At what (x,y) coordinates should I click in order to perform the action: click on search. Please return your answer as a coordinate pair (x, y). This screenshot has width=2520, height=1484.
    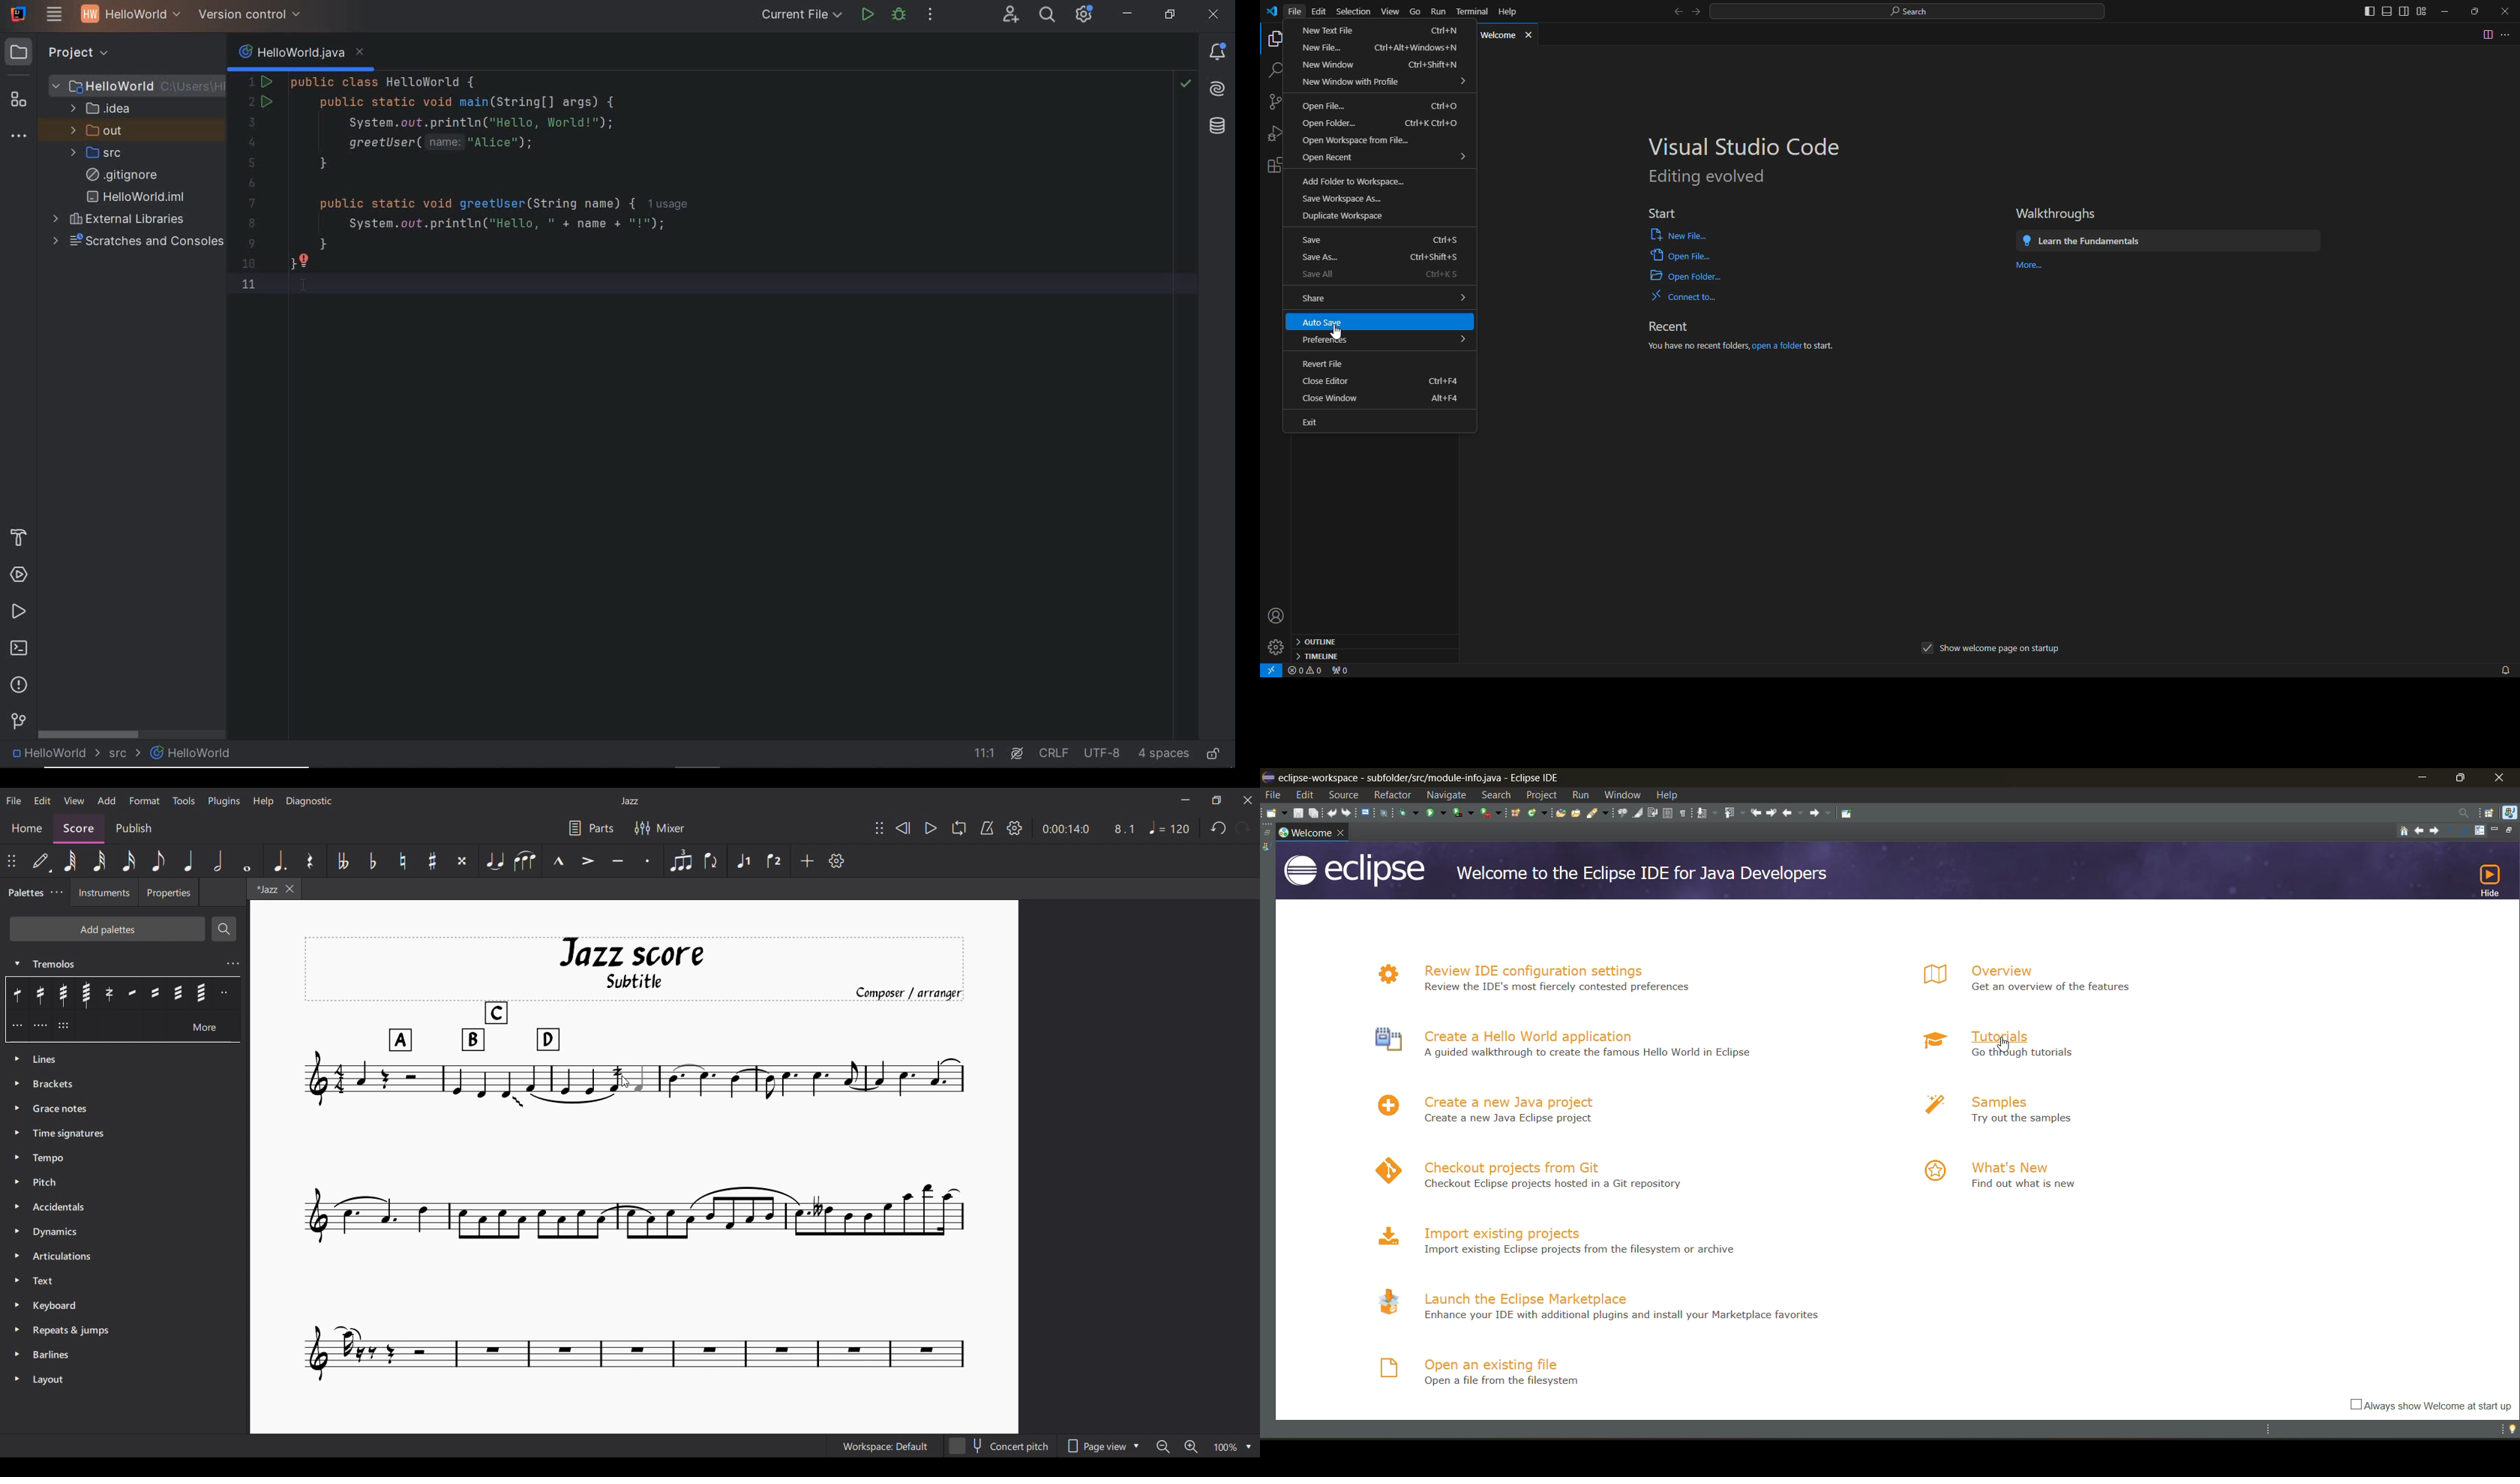
    Looking at the image, I should click on (1277, 71).